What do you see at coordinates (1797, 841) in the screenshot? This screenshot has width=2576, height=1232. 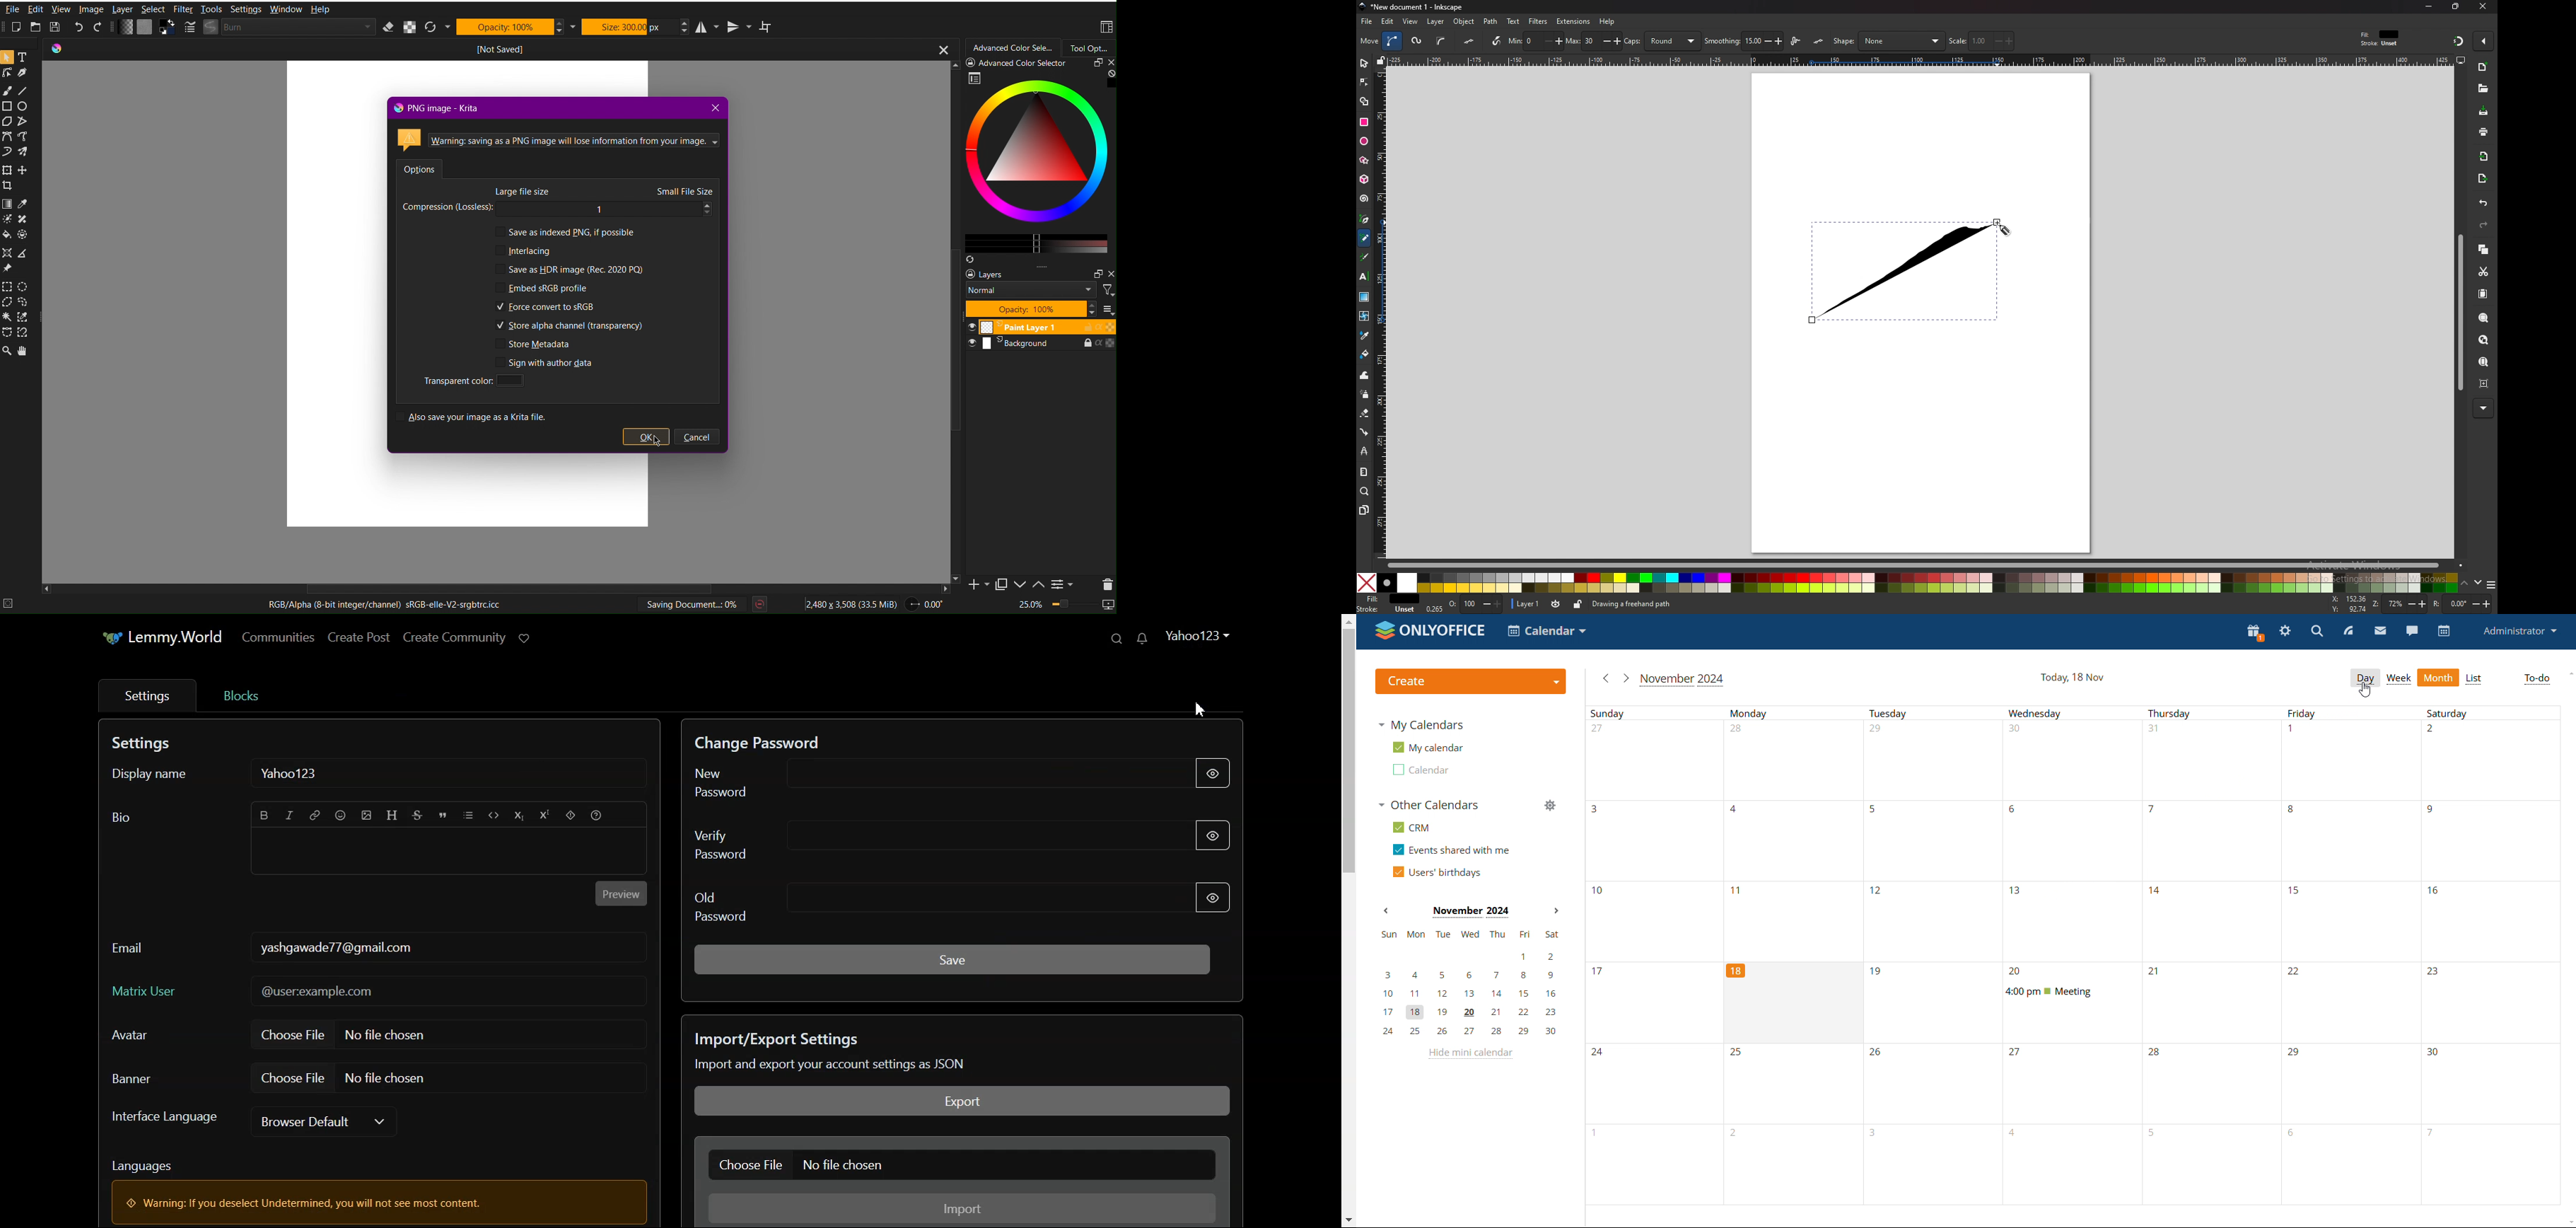 I see `Monday` at bounding box center [1797, 841].